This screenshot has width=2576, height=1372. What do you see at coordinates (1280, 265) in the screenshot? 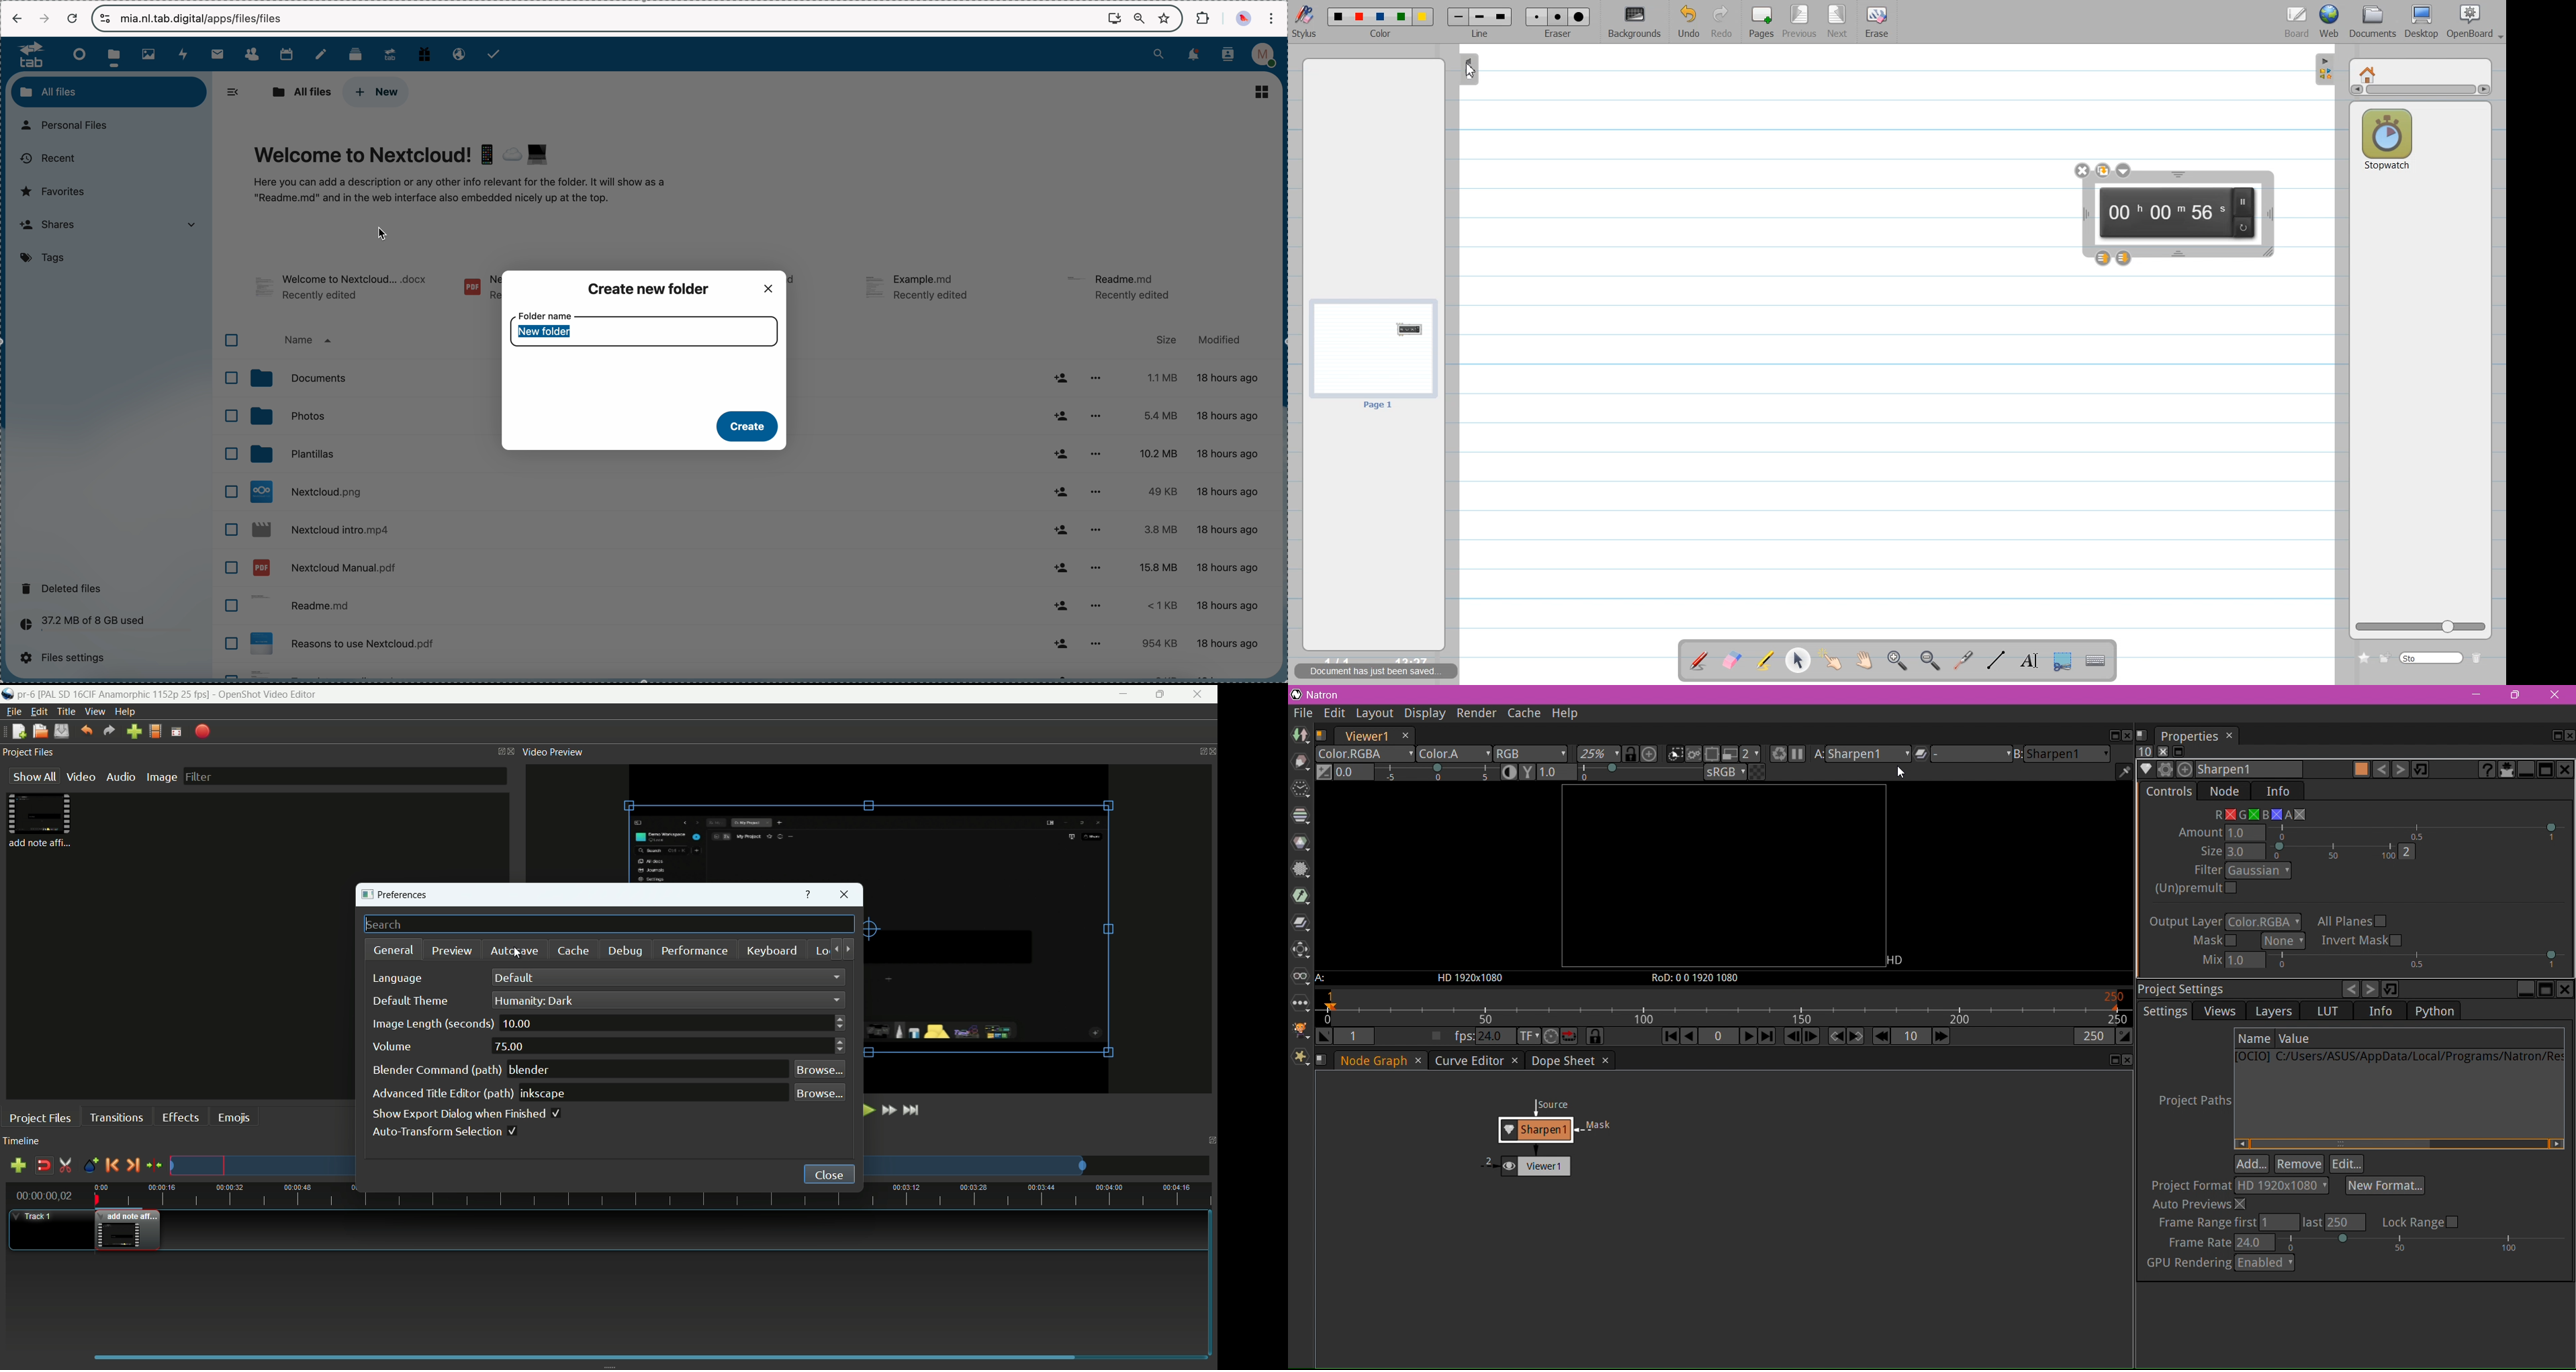
I see `scroll bar` at bounding box center [1280, 265].